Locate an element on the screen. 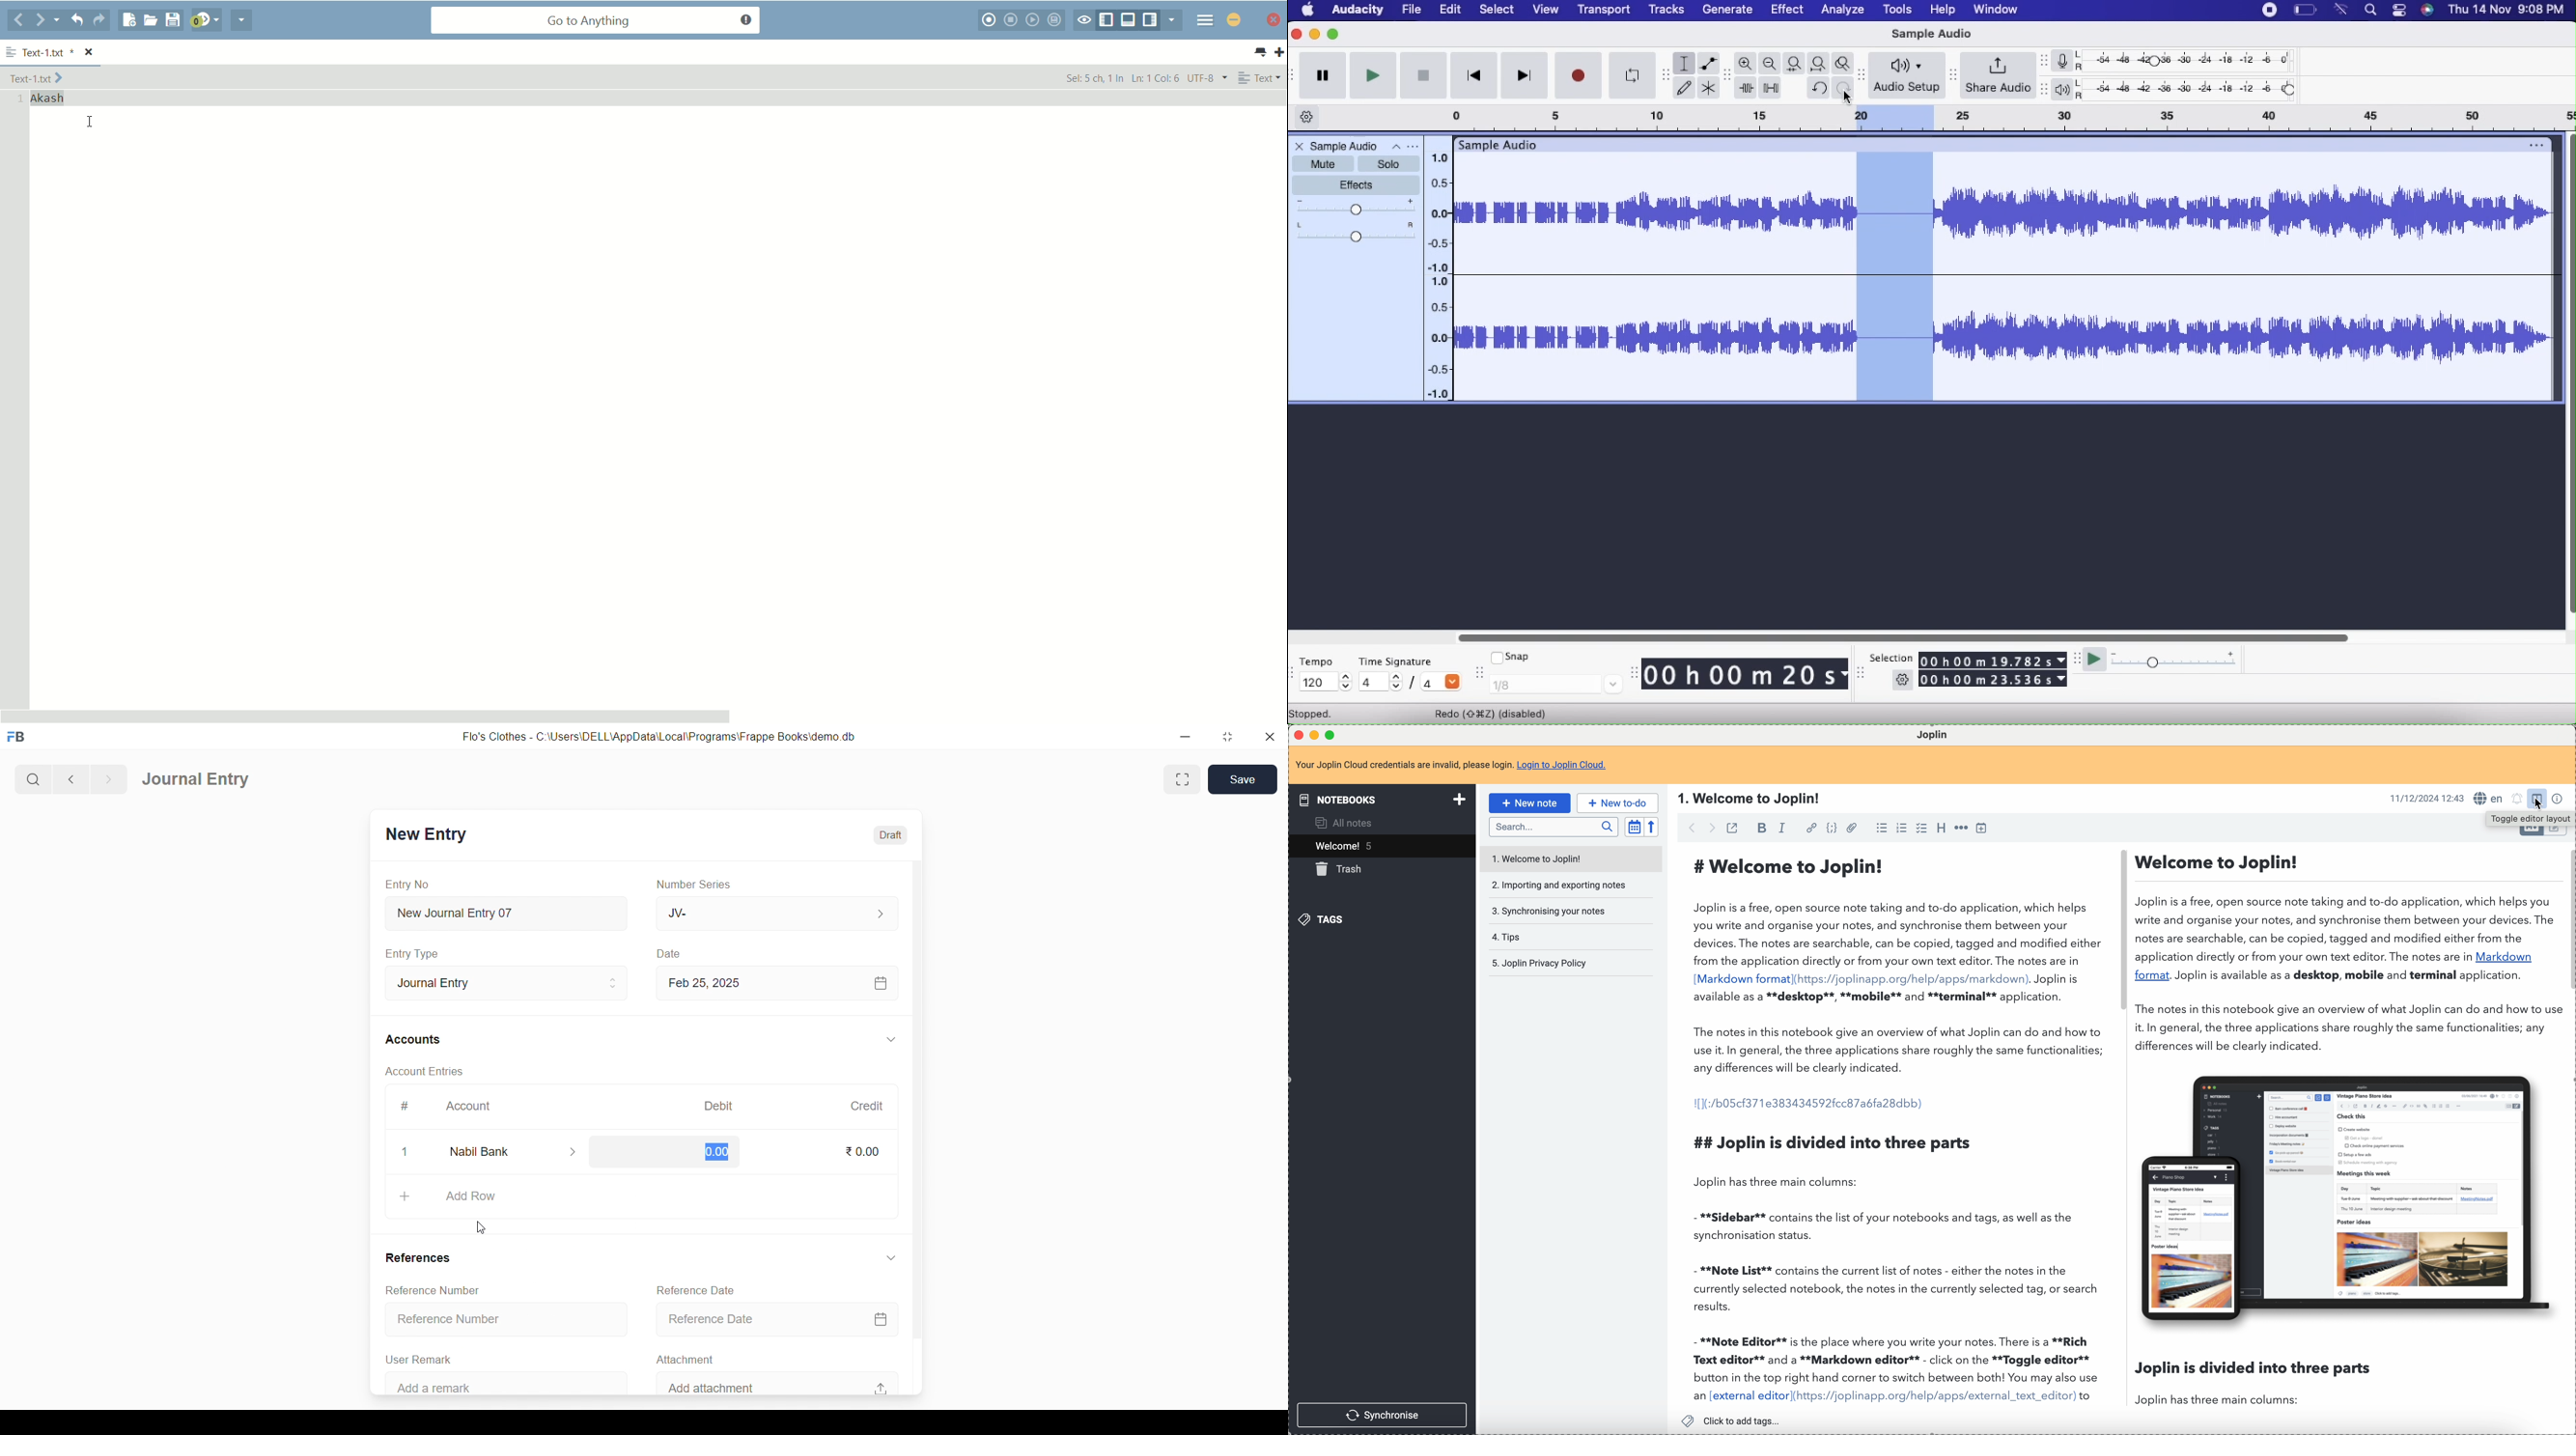 Image resolution: width=2576 pixels, height=1456 pixels. tips is located at coordinates (1507, 936).